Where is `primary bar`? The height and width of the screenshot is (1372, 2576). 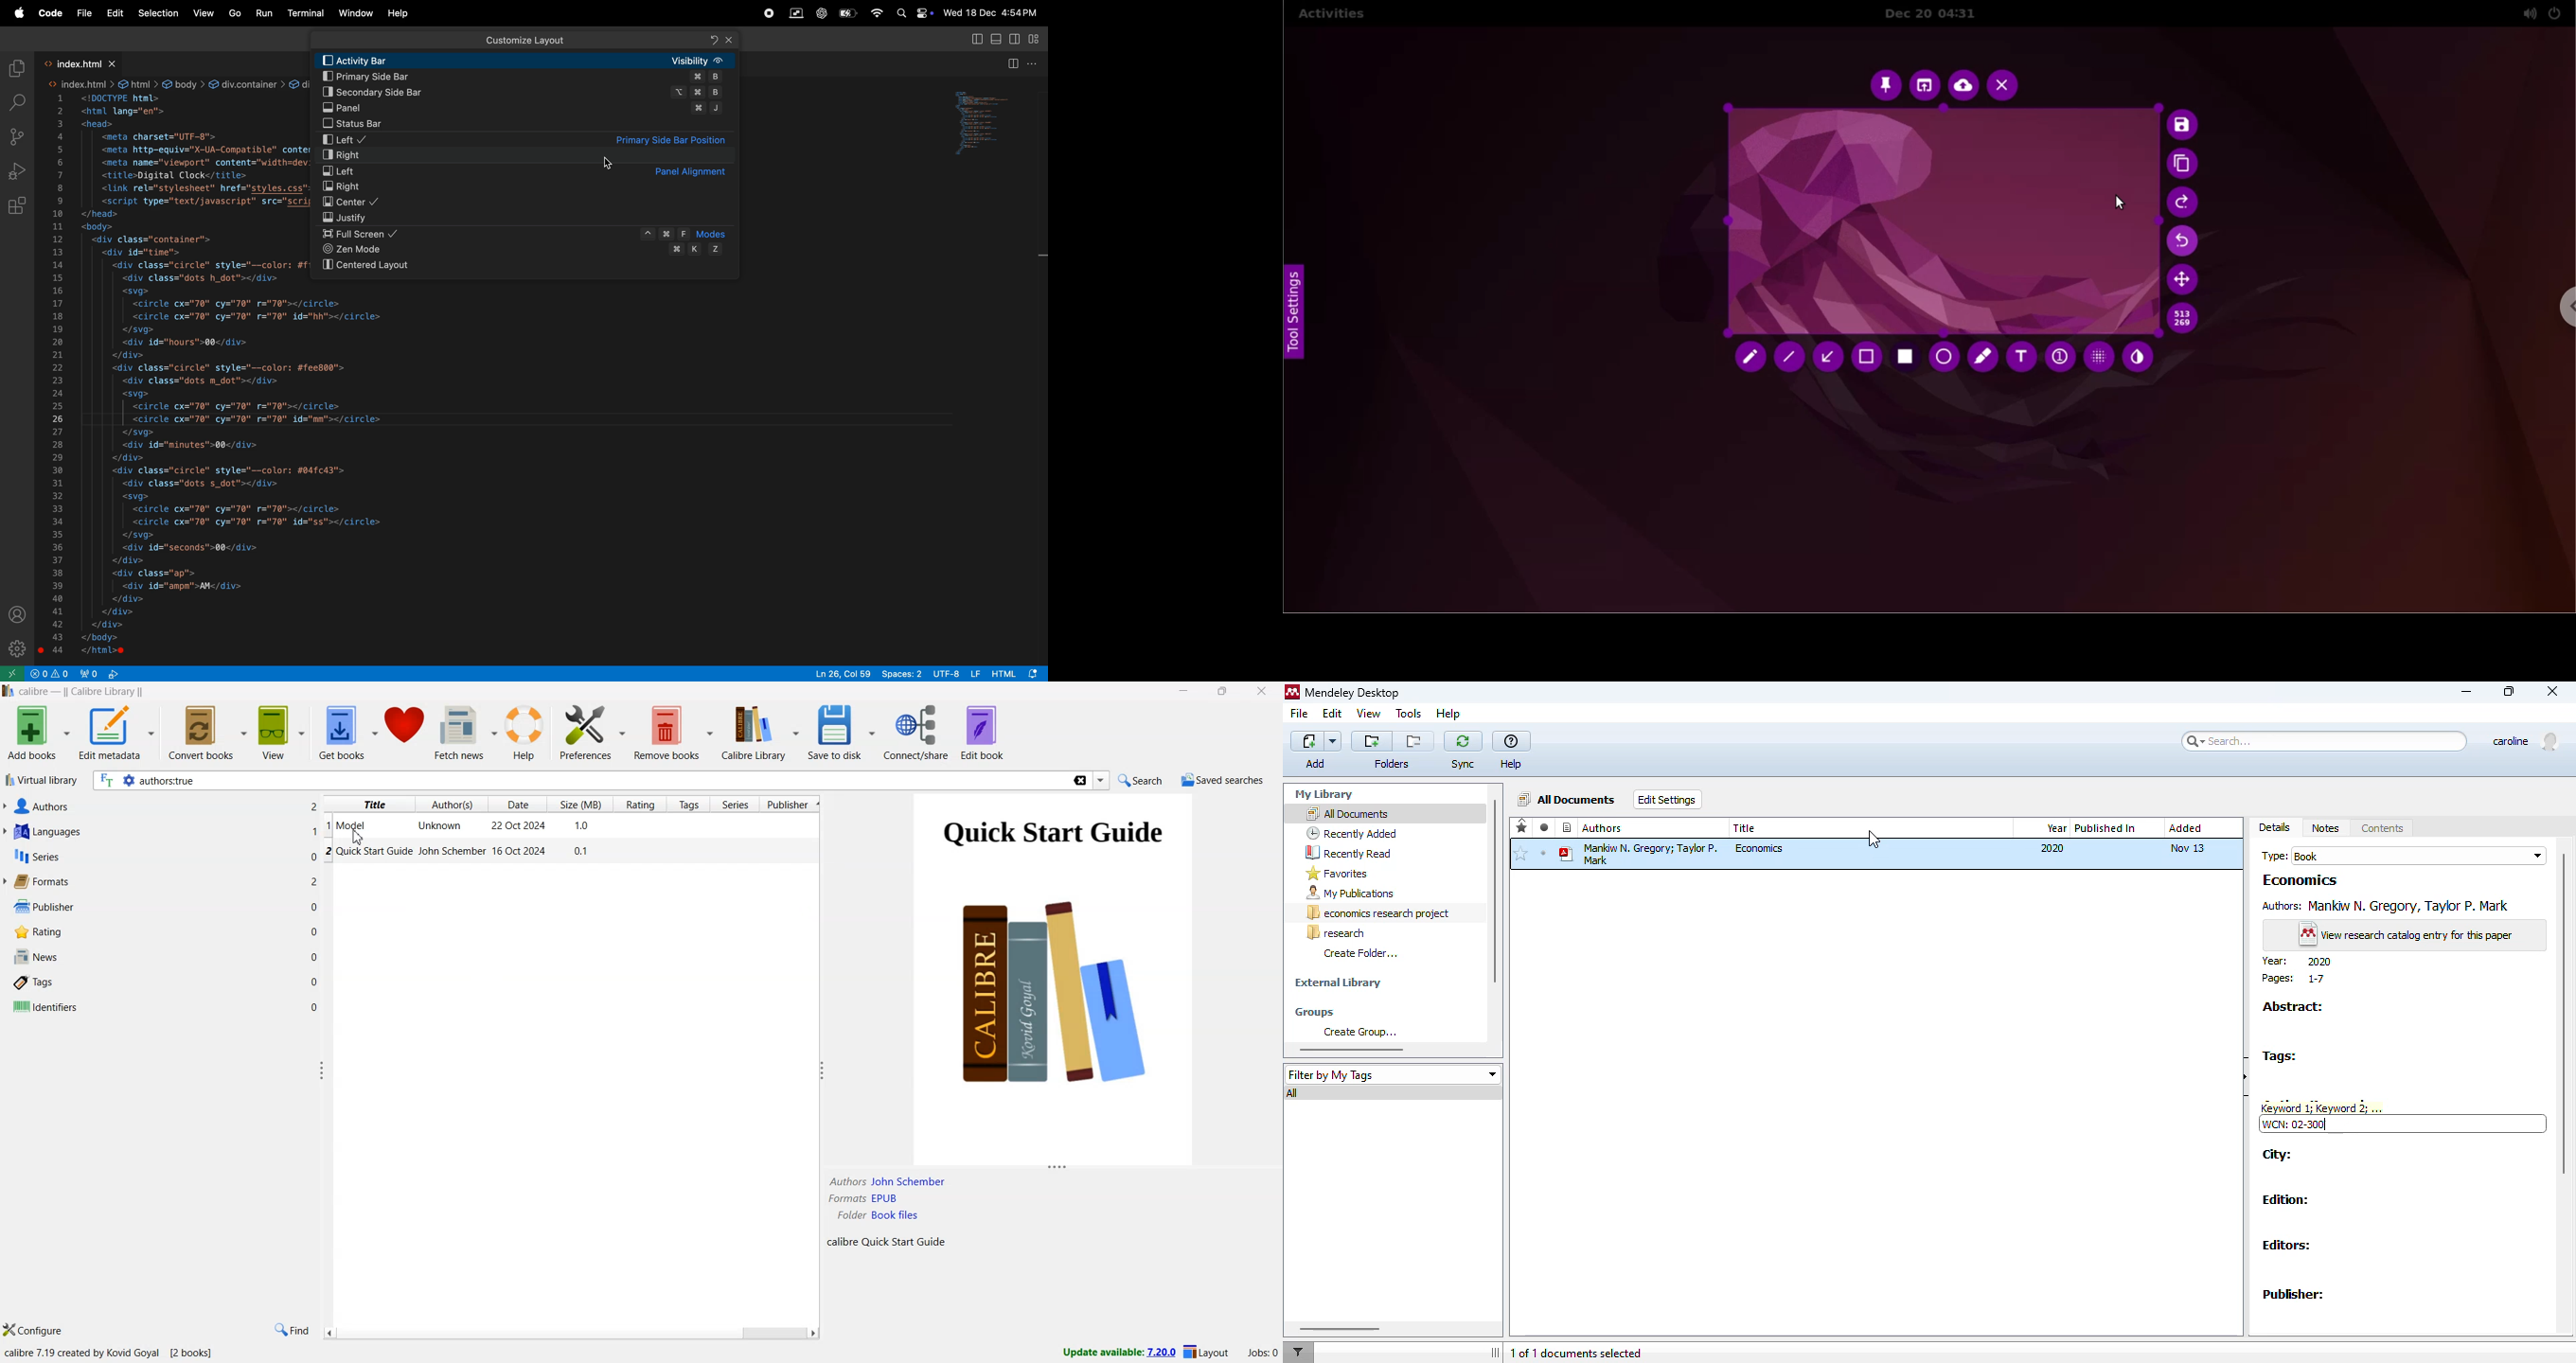 primary bar is located at coordinates (524, 77).